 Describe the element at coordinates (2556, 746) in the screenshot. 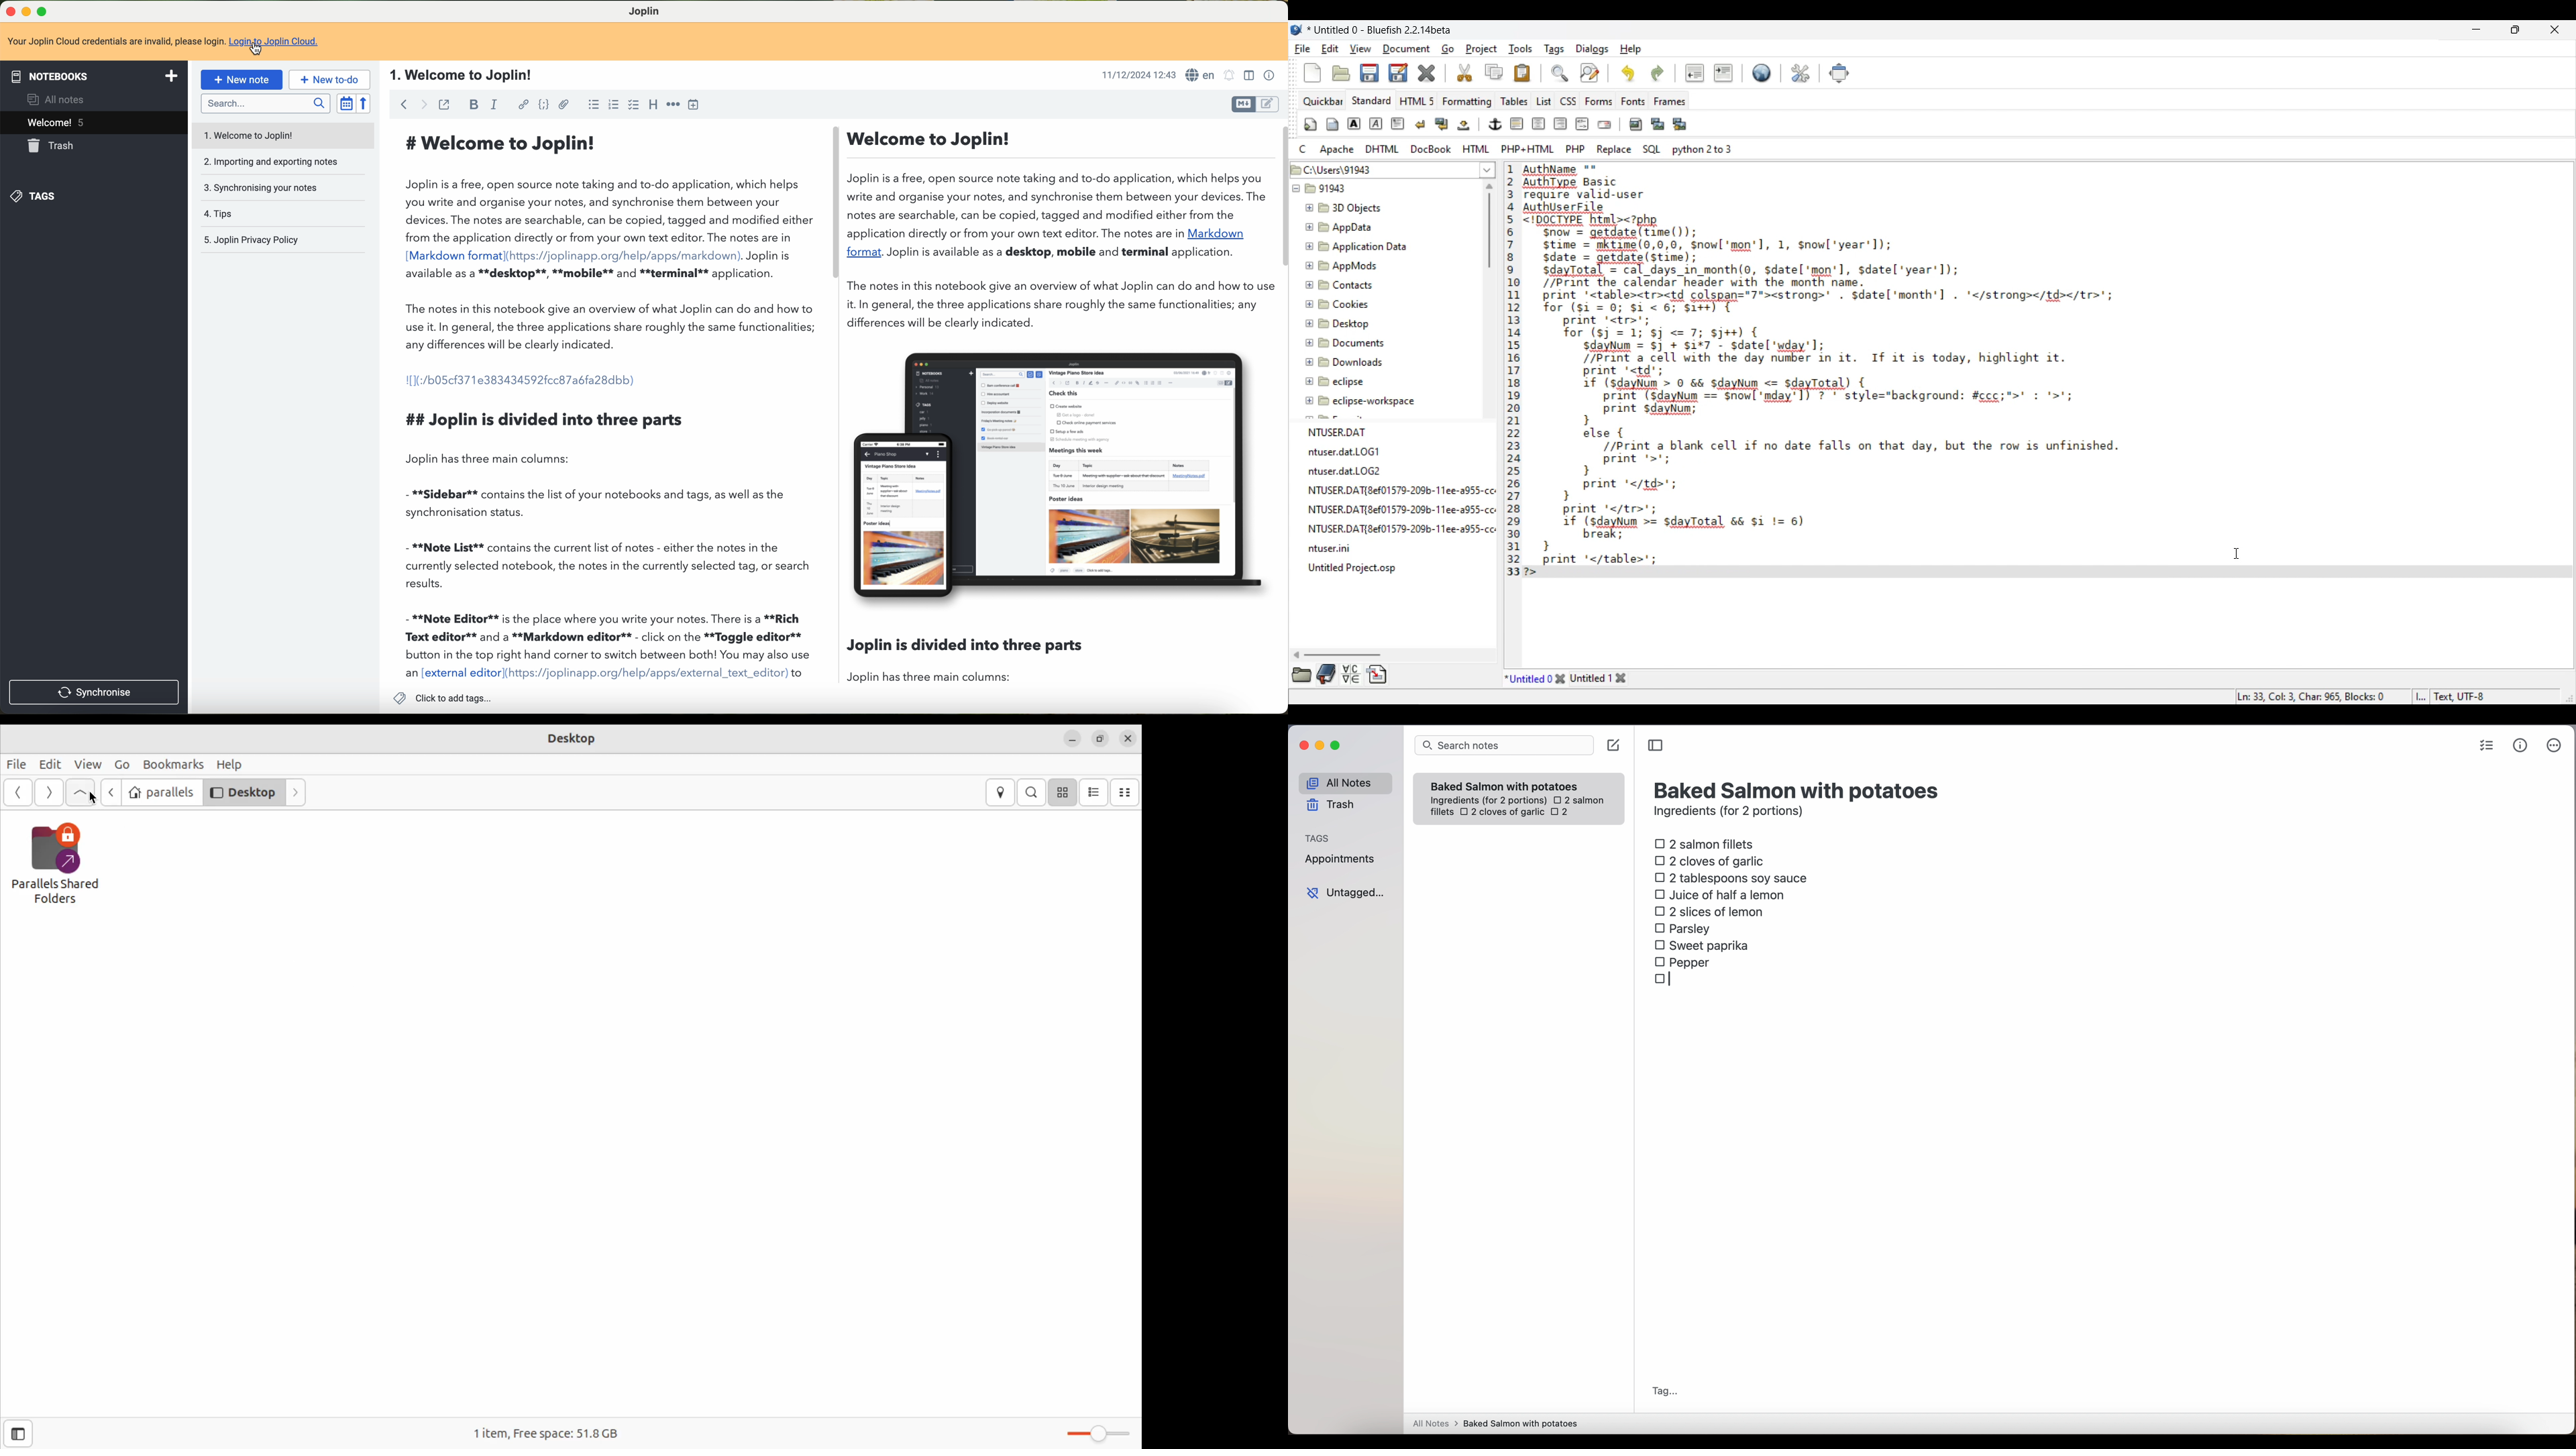

I see `more options` at that location.